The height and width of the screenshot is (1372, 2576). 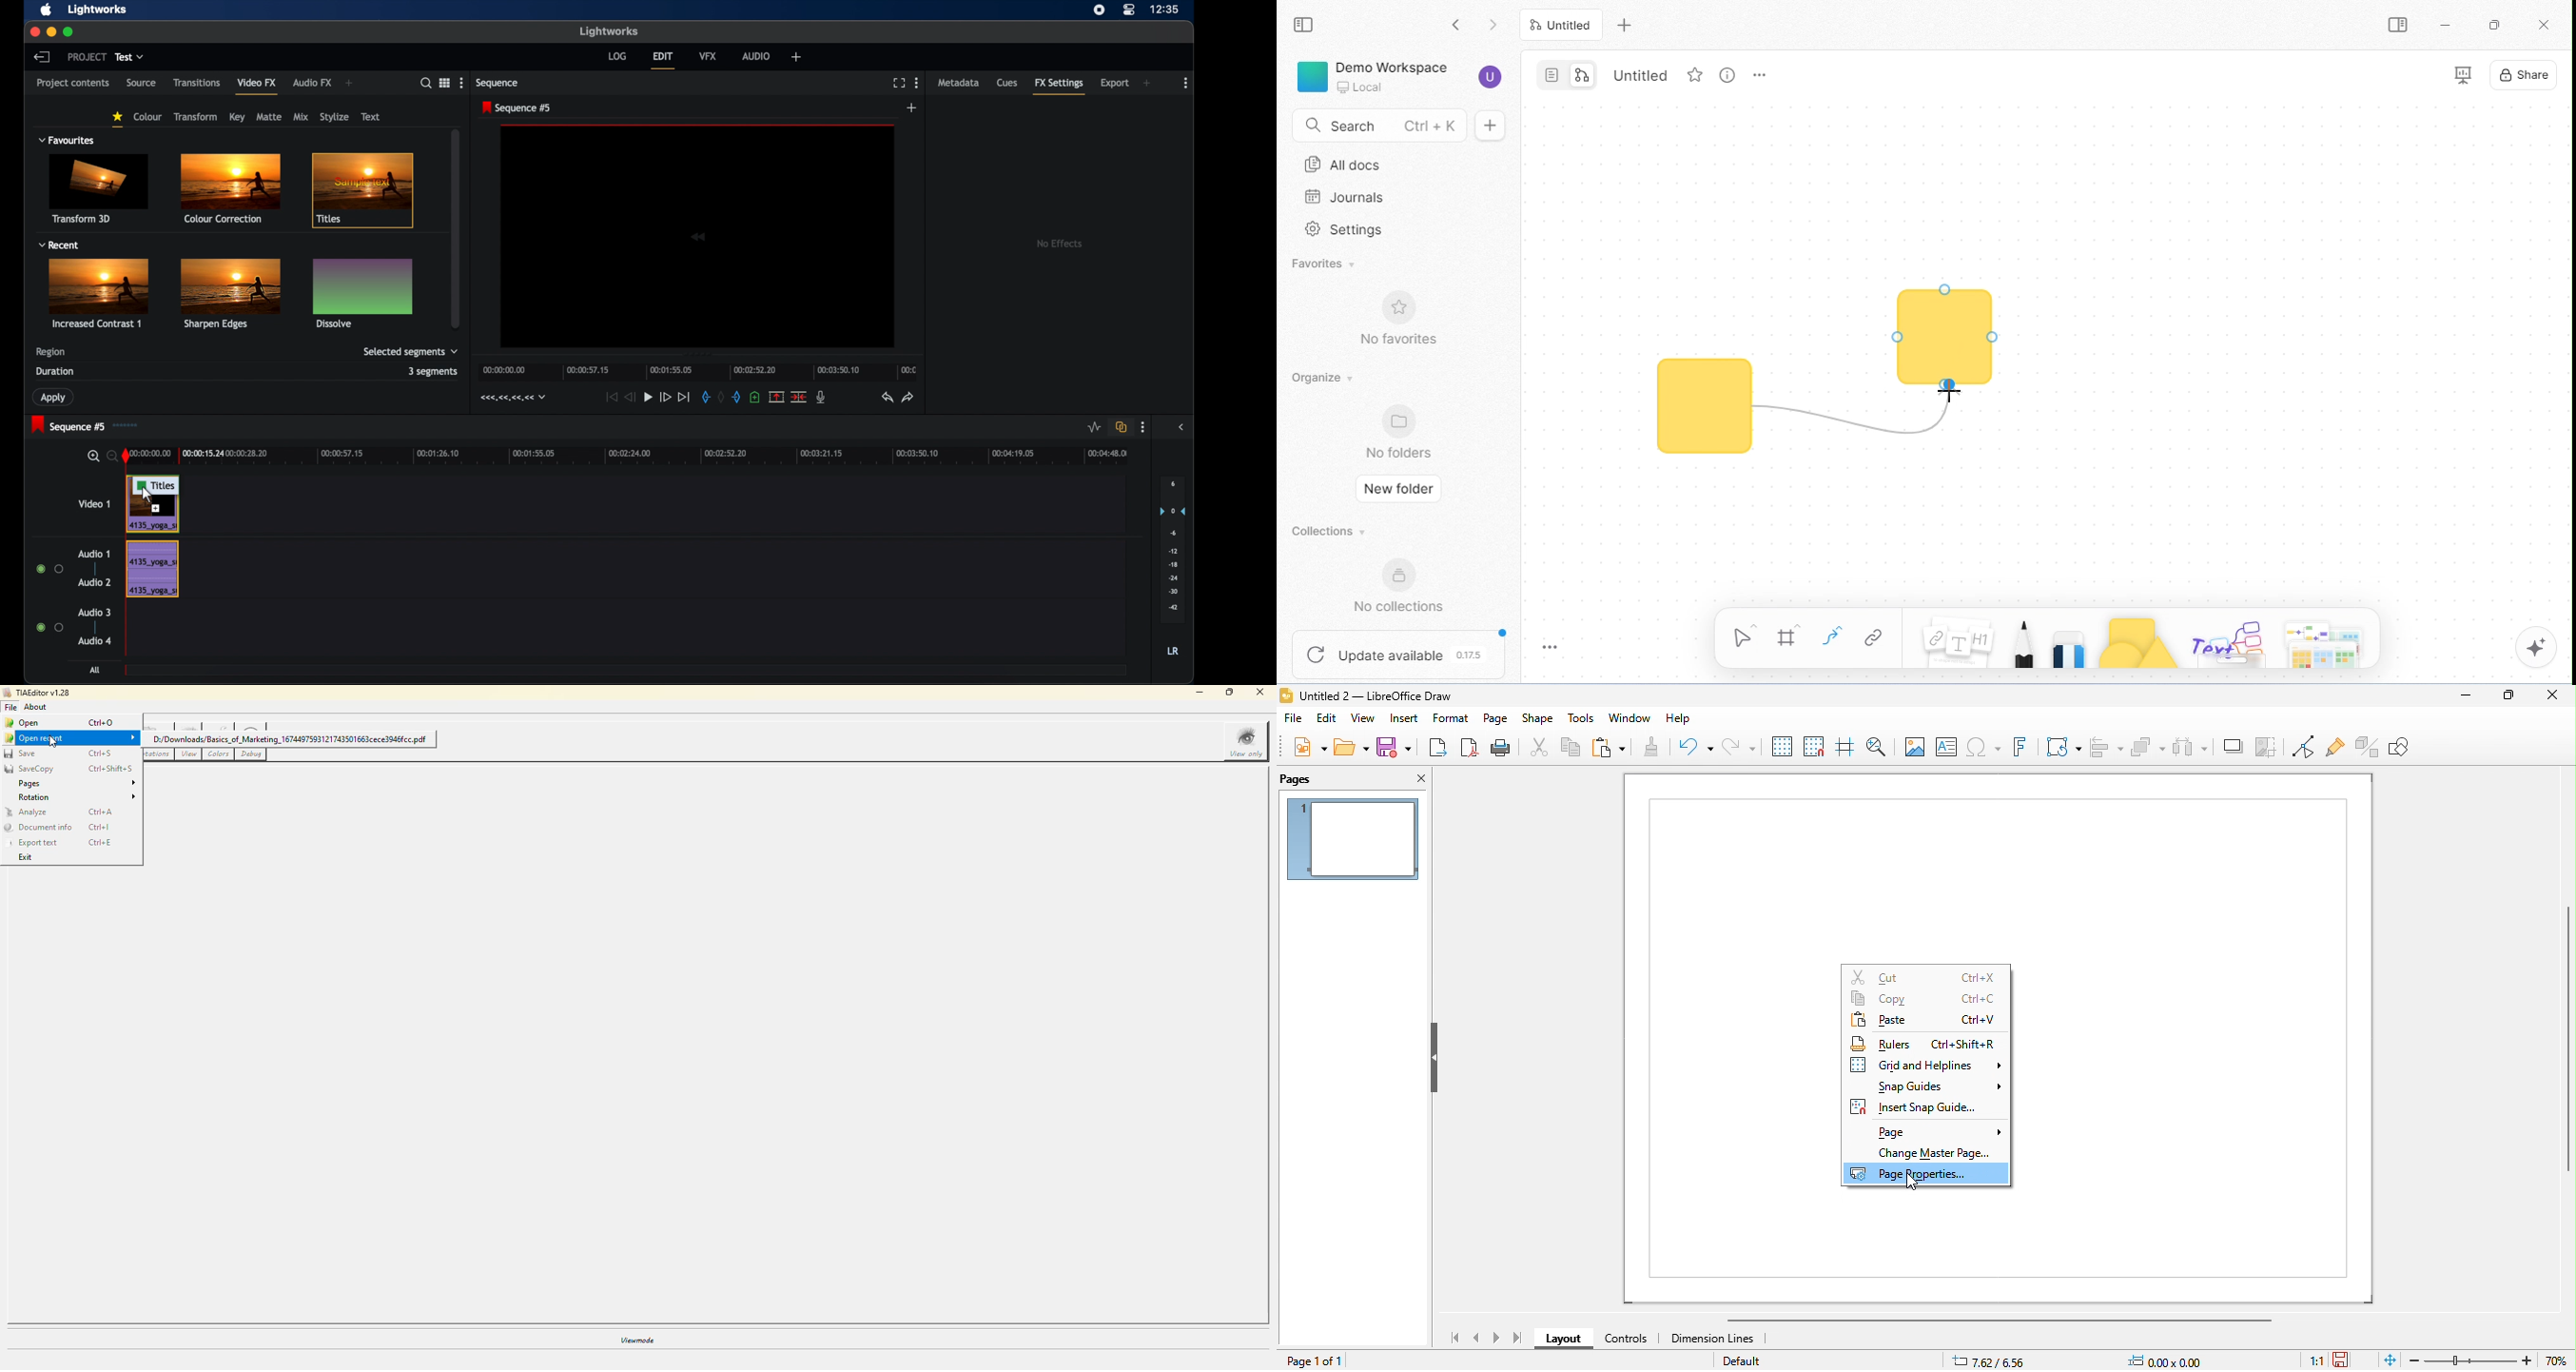 I want to click on frame, so click(x=1792, y=637).